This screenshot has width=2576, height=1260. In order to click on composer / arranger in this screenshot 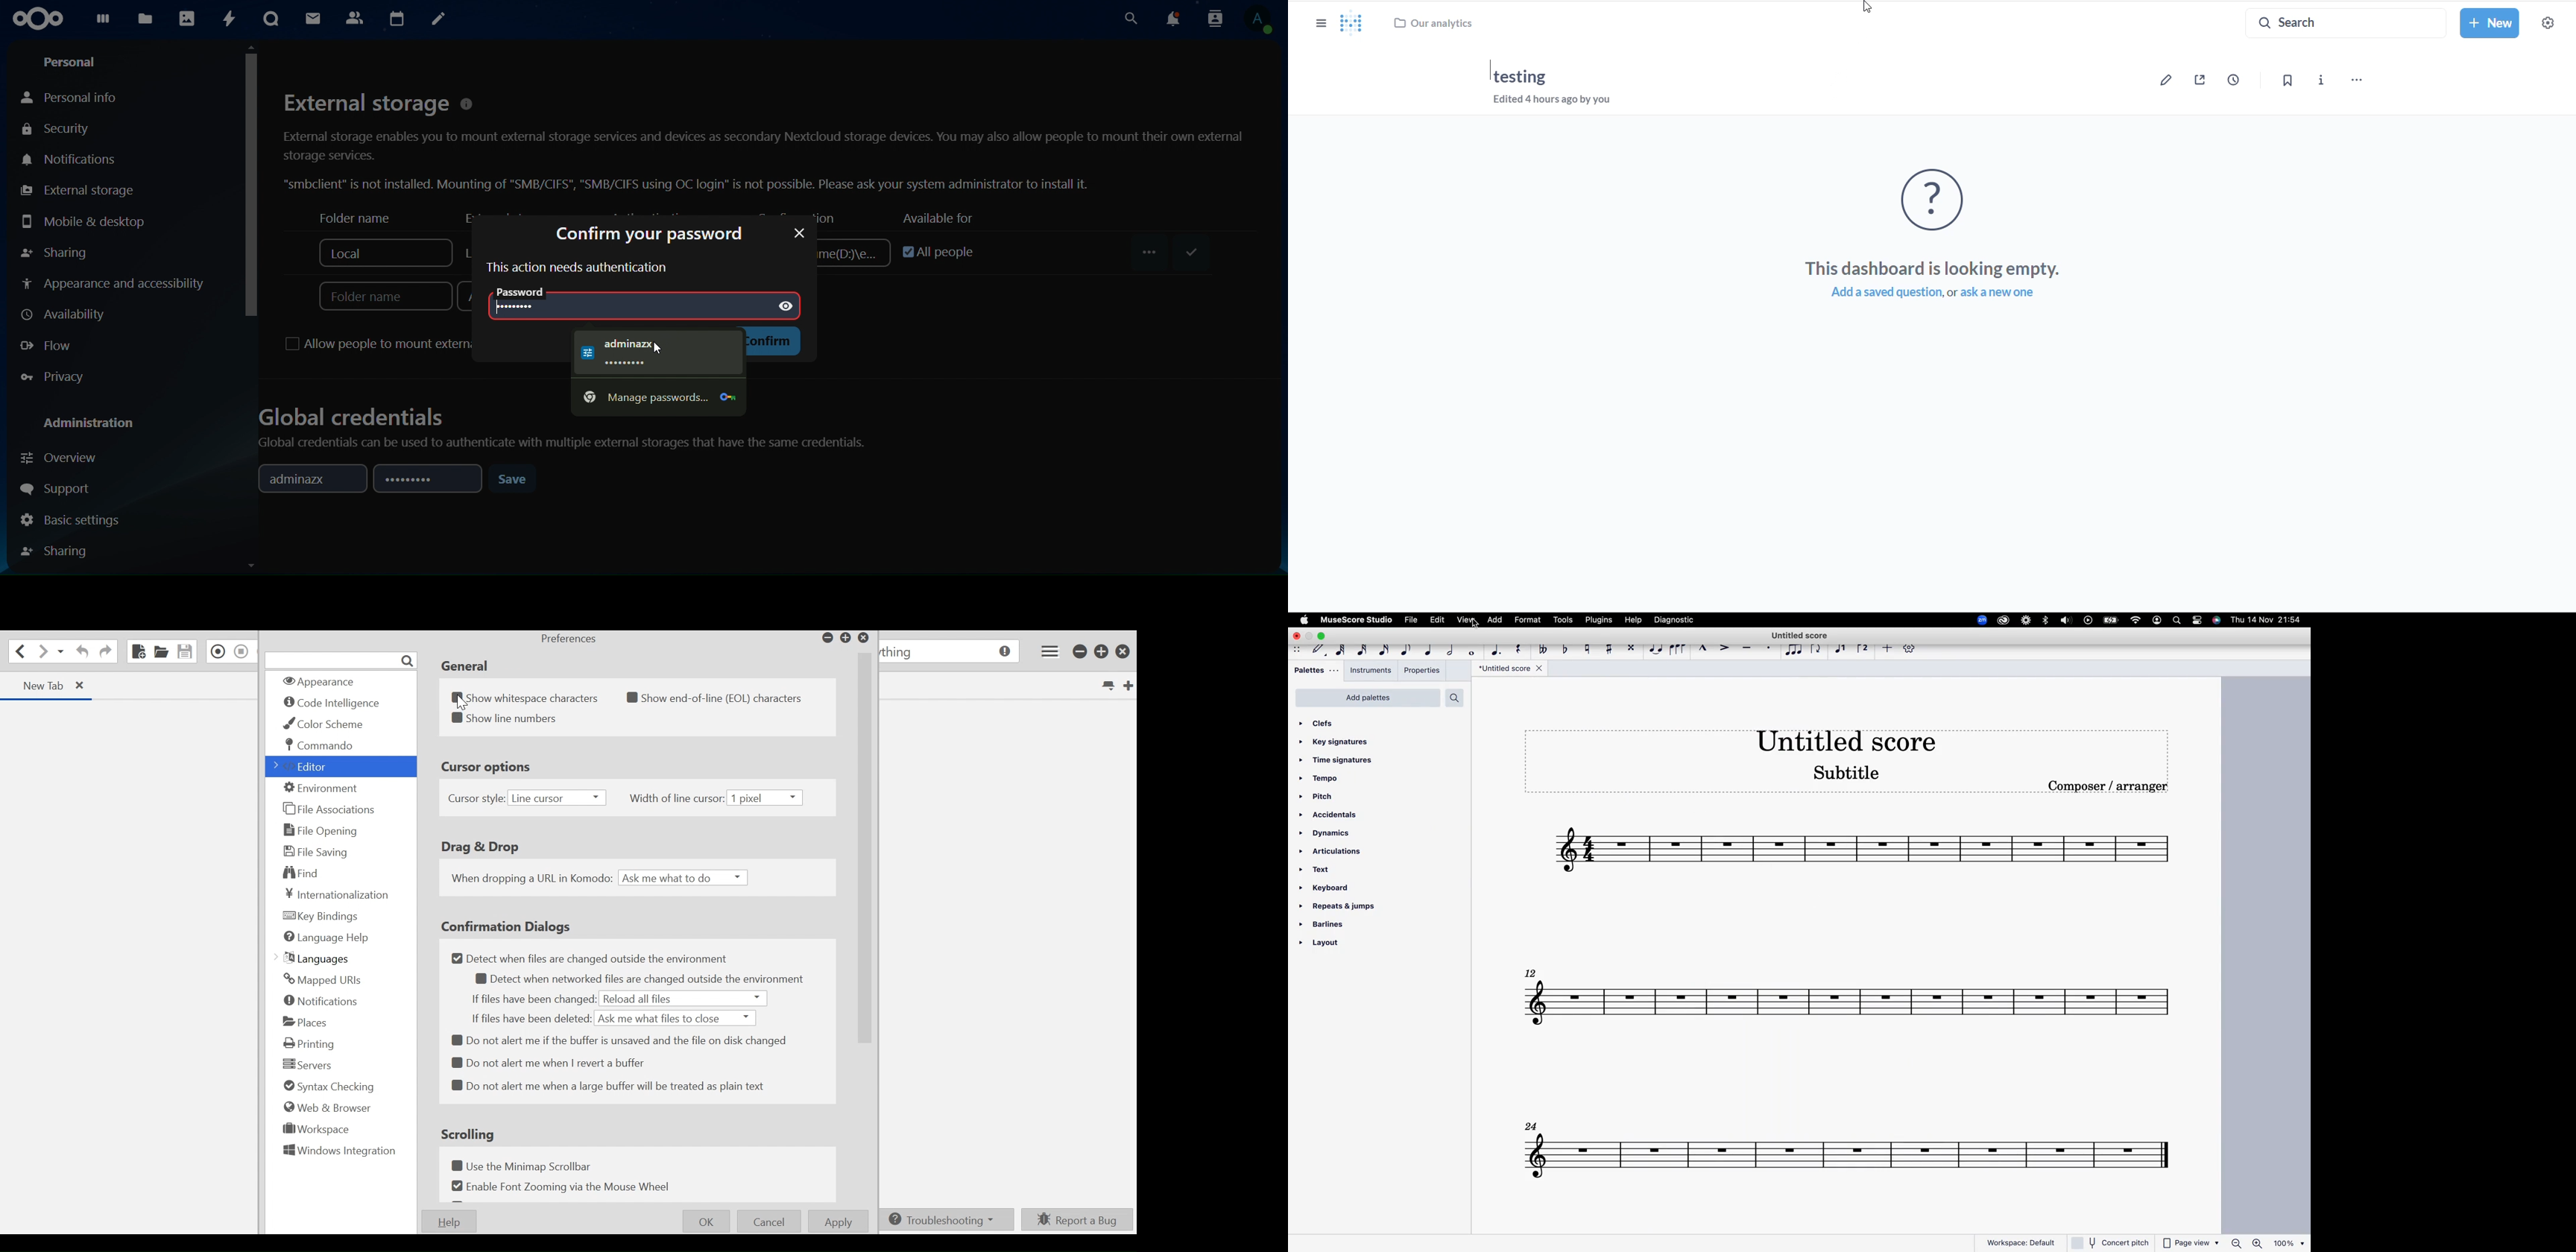, I will do `click(2112, 787)`.